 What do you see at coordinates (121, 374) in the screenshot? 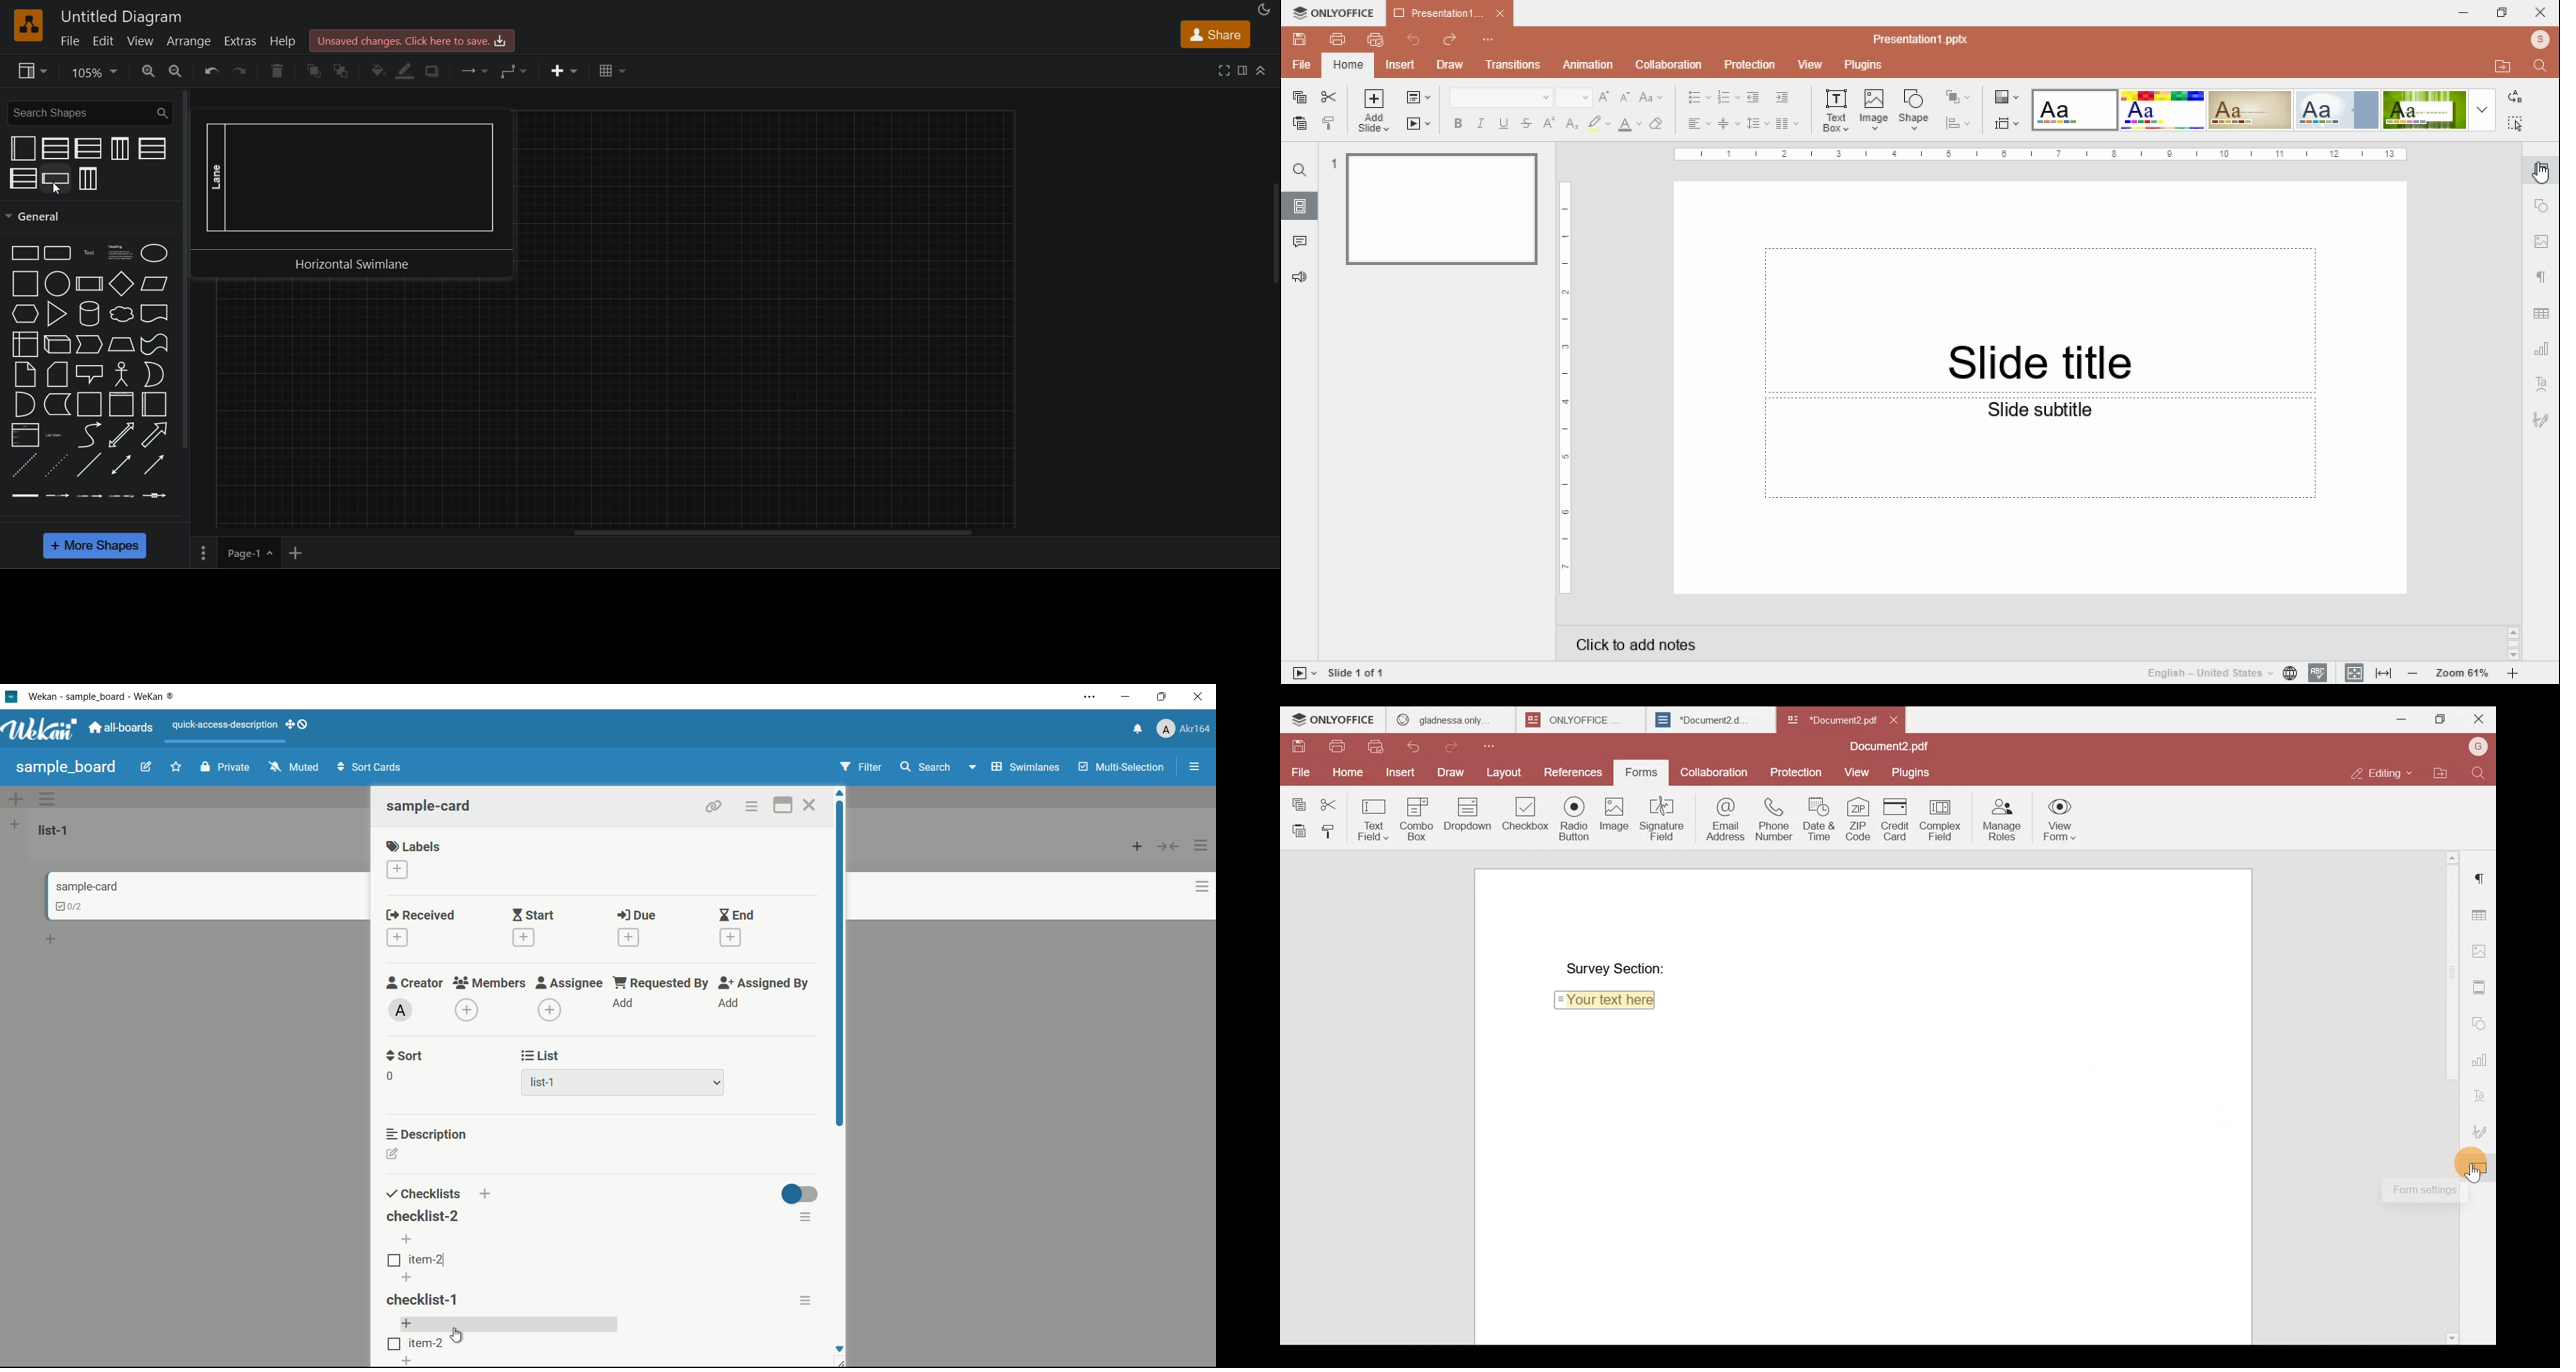
I see `actor` at bounding box center [121, 374].